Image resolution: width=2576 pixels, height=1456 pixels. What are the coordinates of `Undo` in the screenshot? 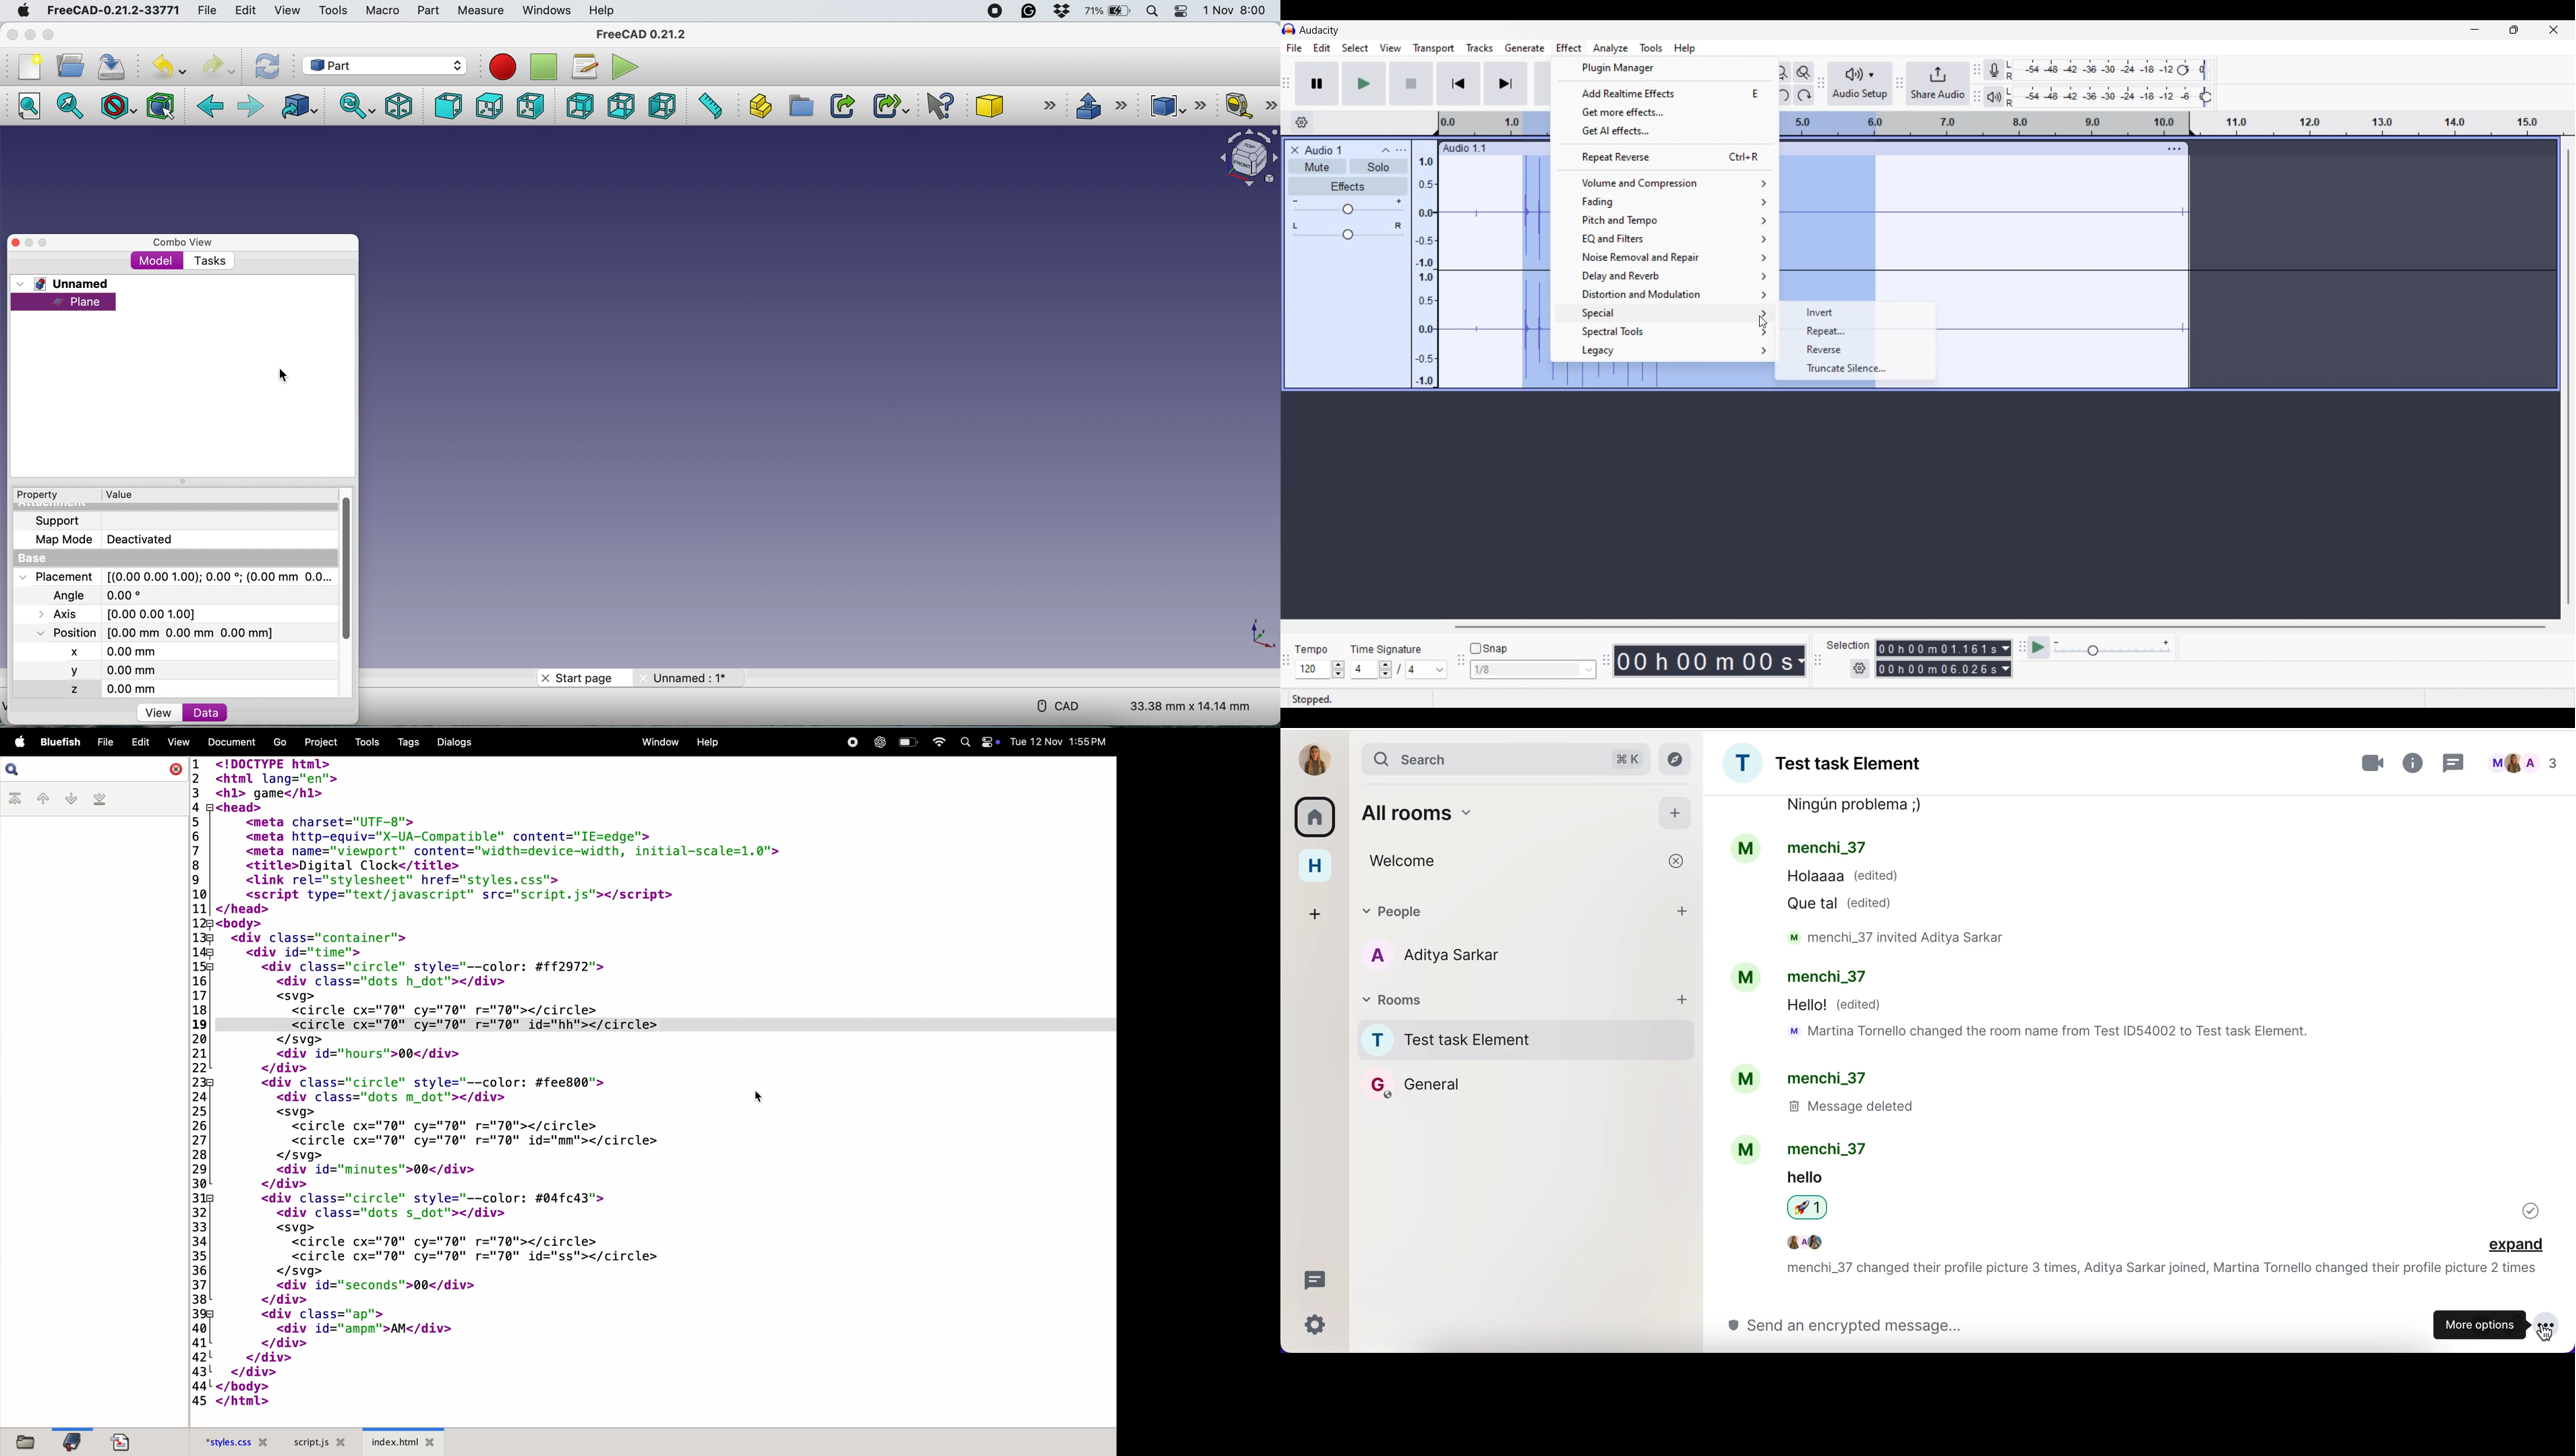 It's located at (1780, 95).